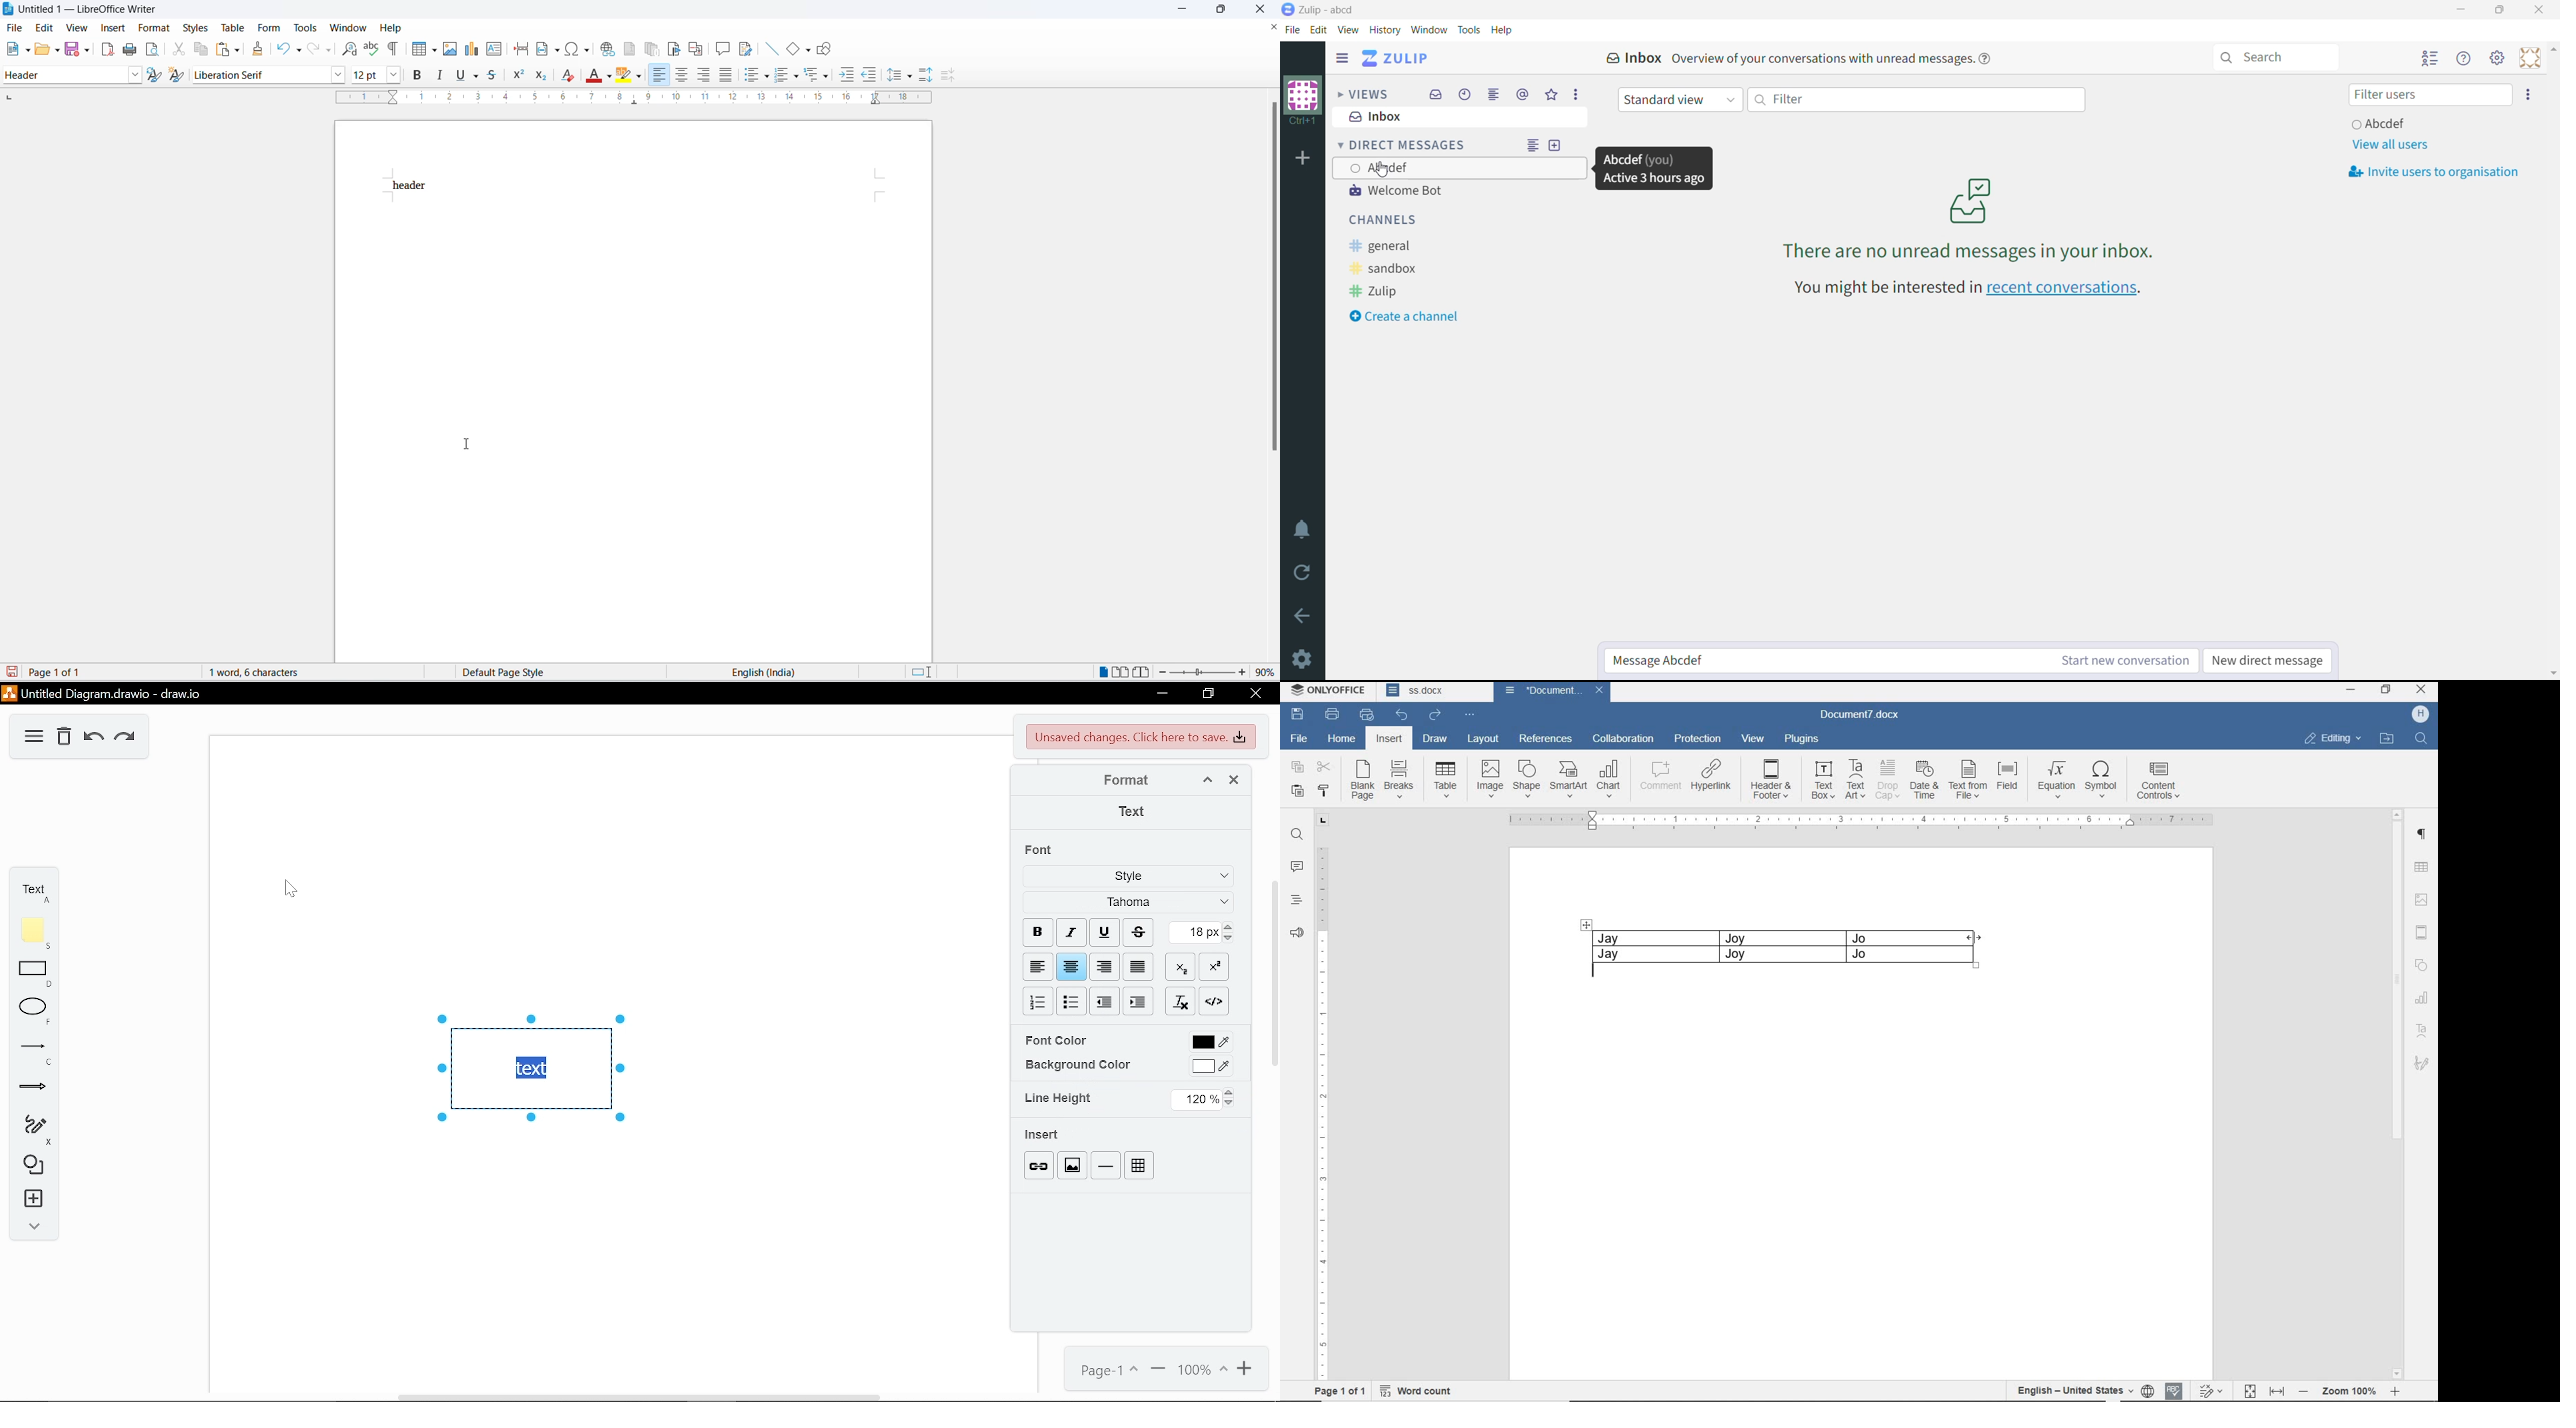  Describe the element at coordinates (744, 48) in the screenshot. I see `show track changes functions` at that location.